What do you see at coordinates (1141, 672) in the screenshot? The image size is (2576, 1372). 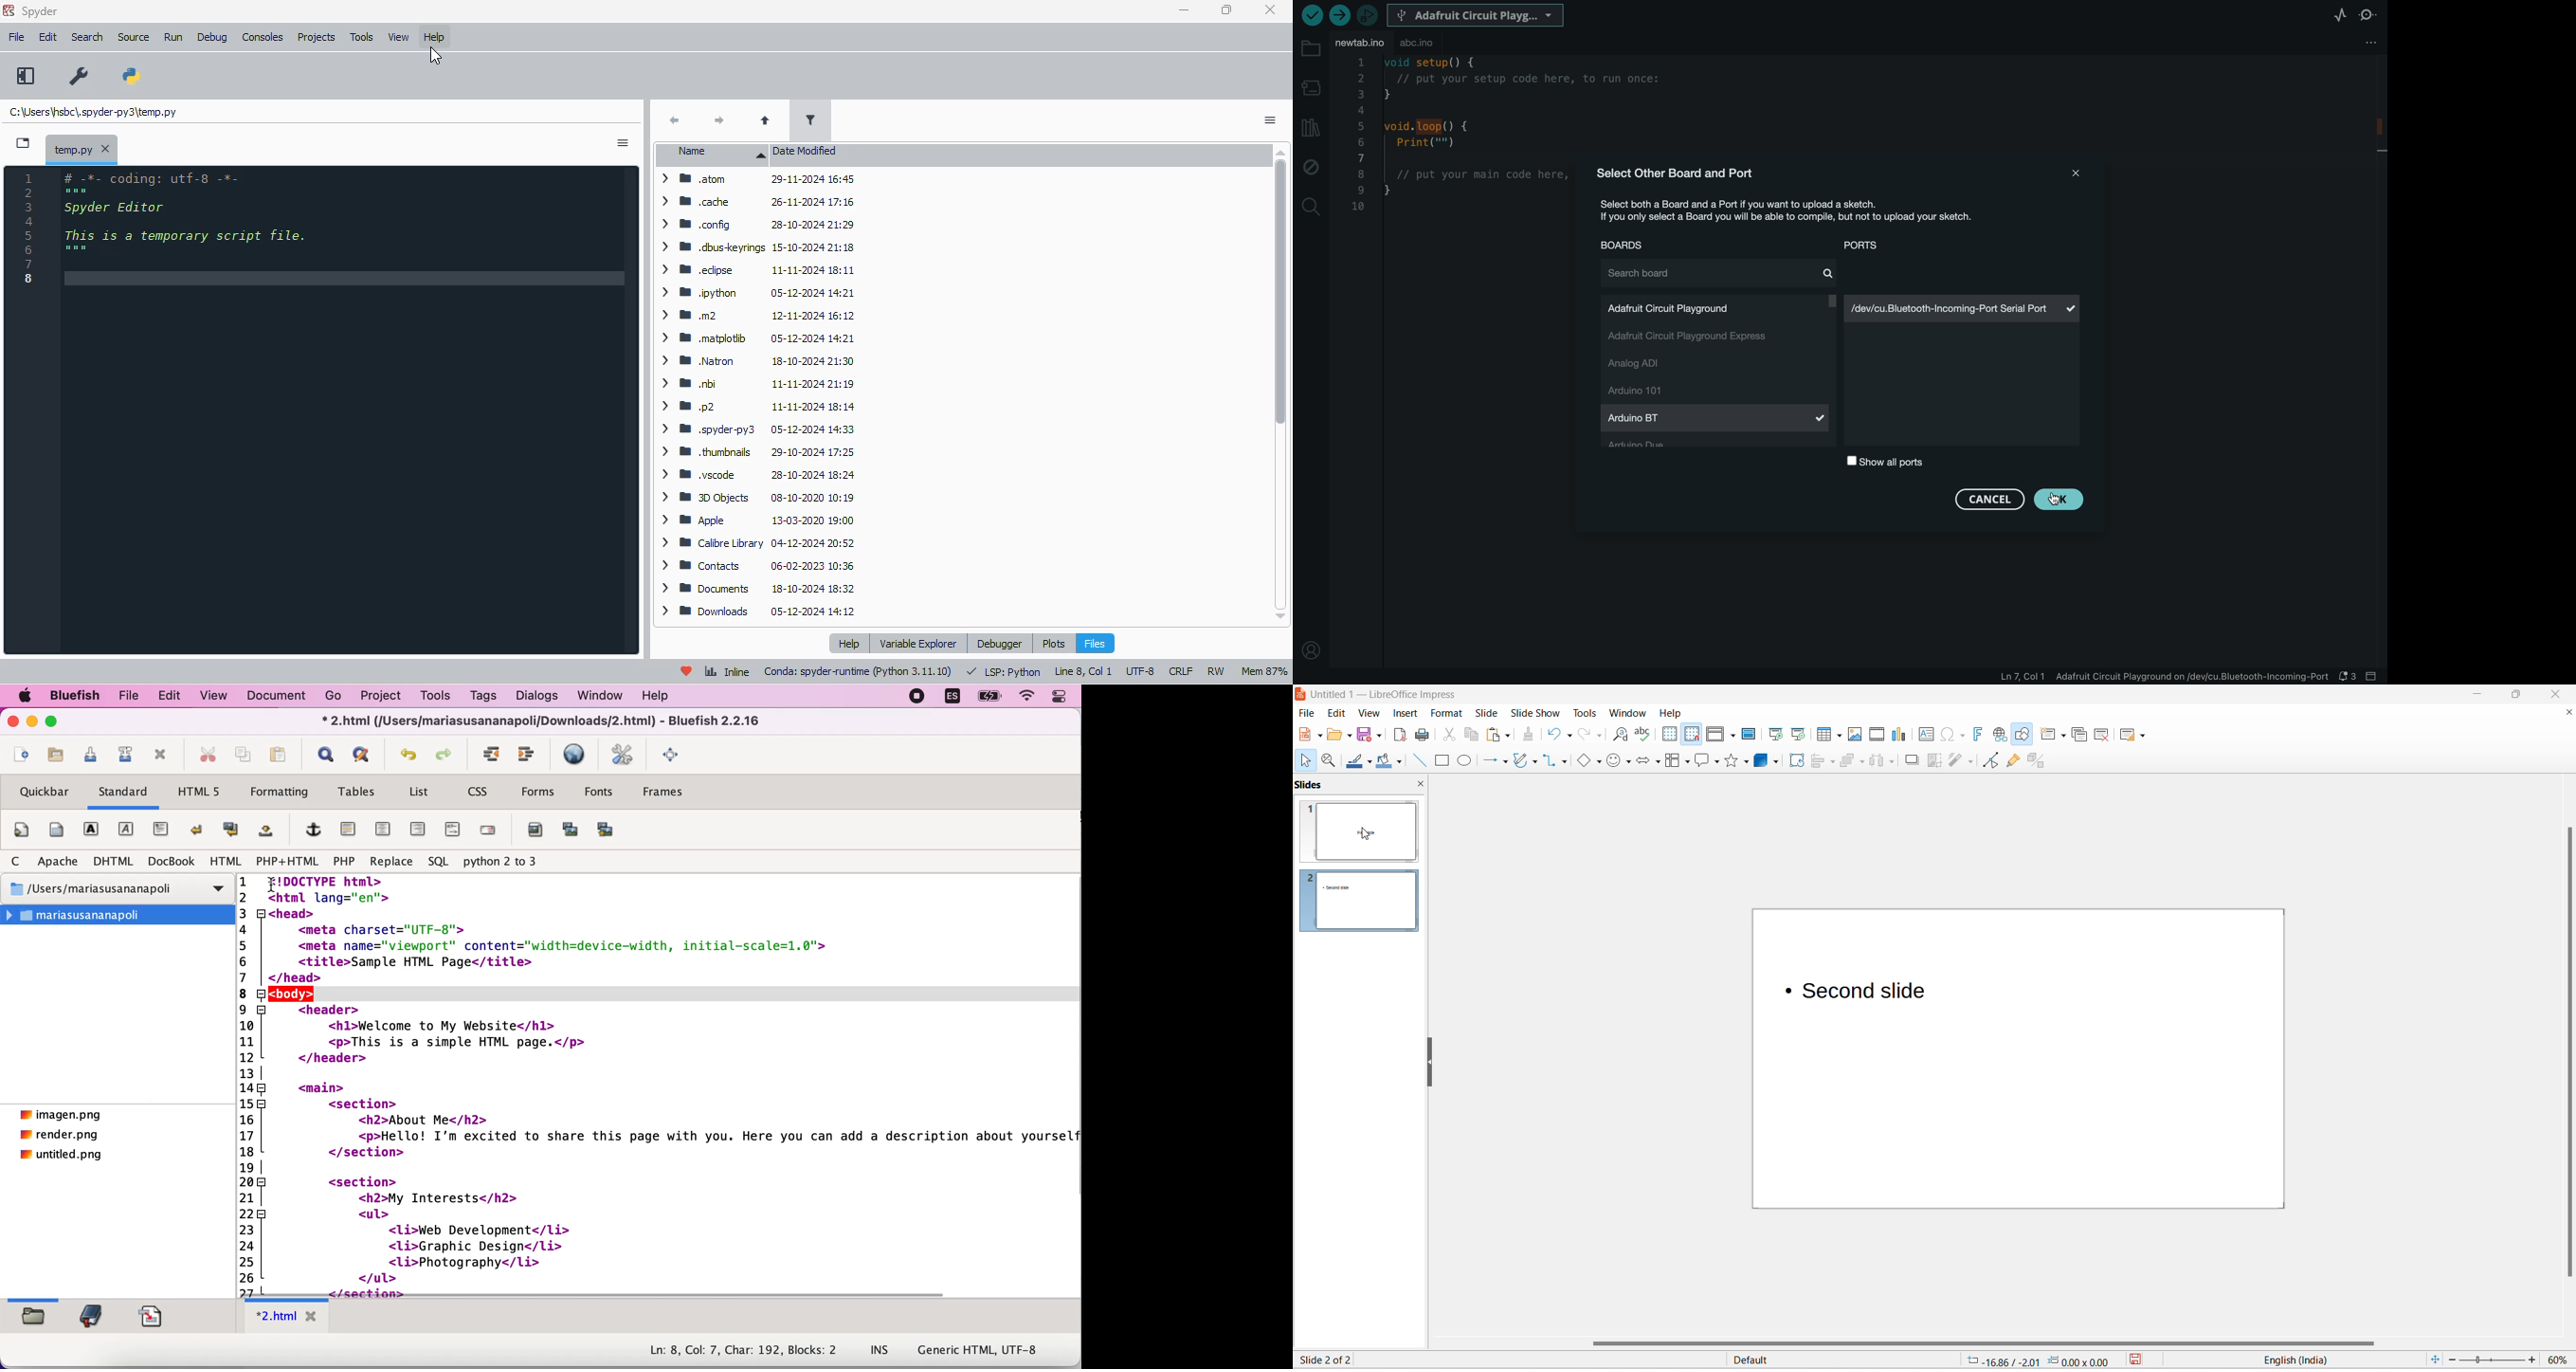 I see `UTF-8` at bounding box center [1141, 672].